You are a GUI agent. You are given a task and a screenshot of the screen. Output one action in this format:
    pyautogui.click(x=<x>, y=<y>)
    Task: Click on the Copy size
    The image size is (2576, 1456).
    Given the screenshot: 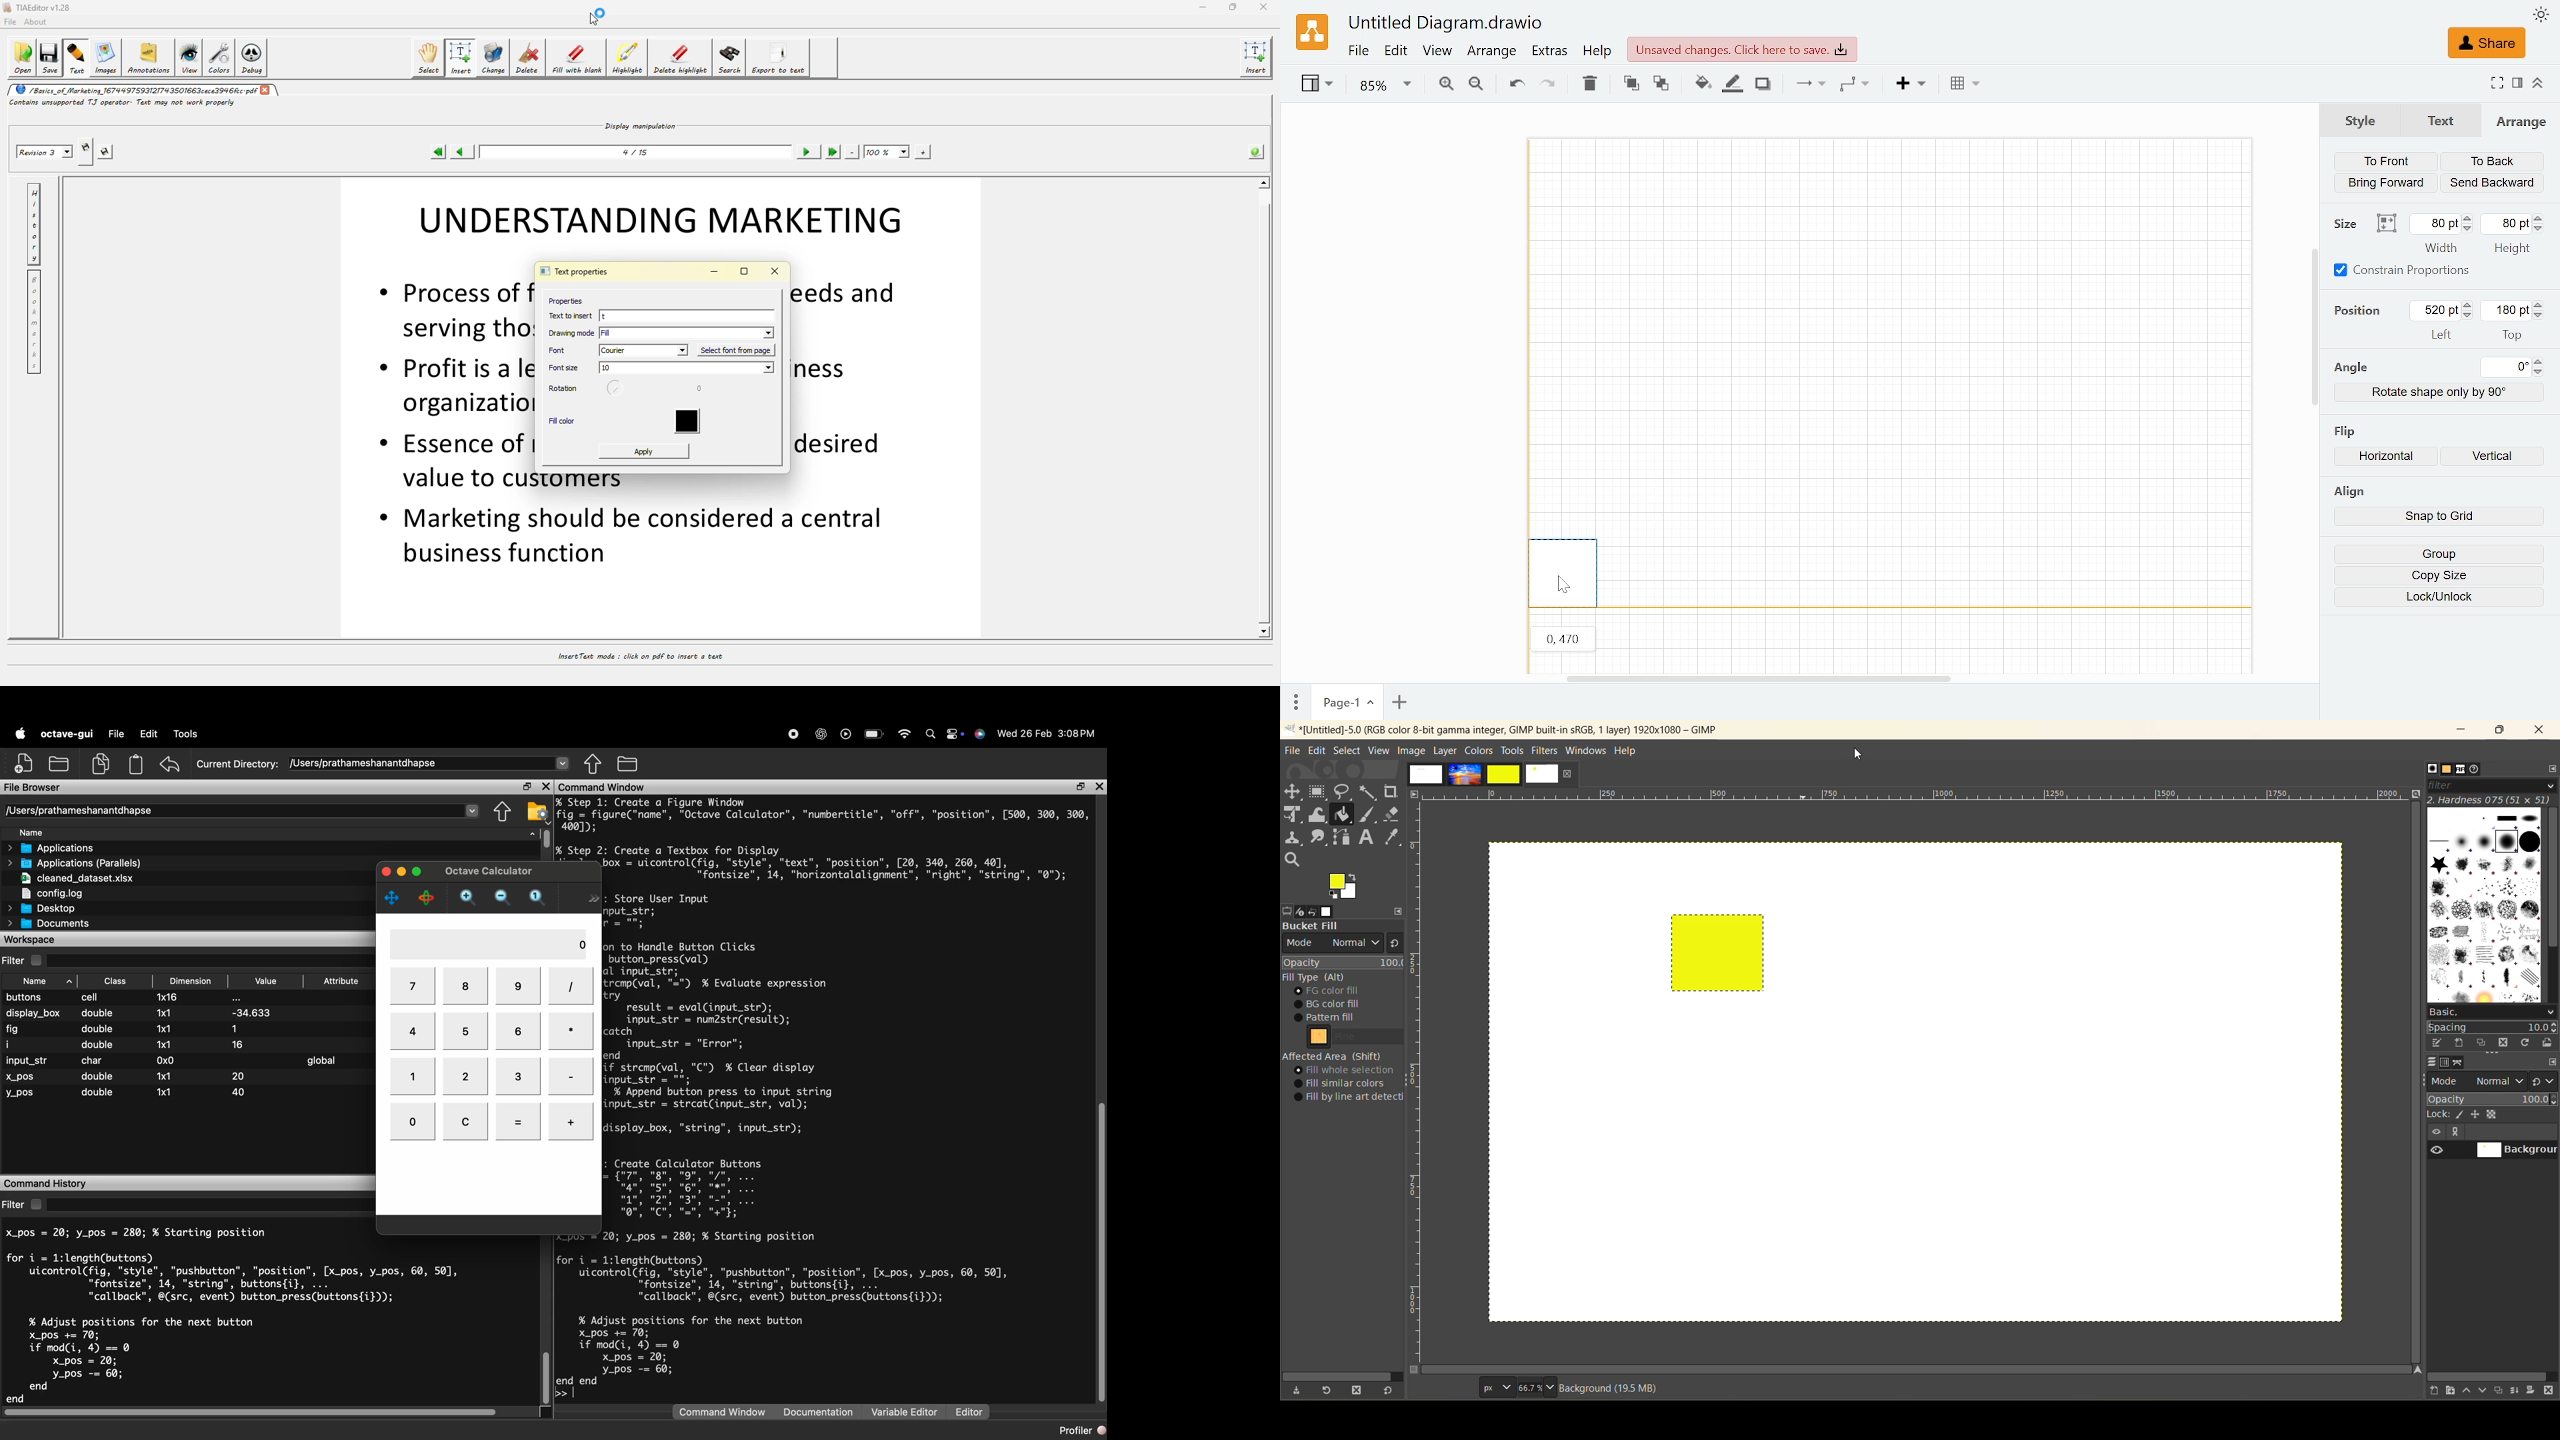 What is the action you would take?
    pyautogui.click(x=2439, y=576)
    